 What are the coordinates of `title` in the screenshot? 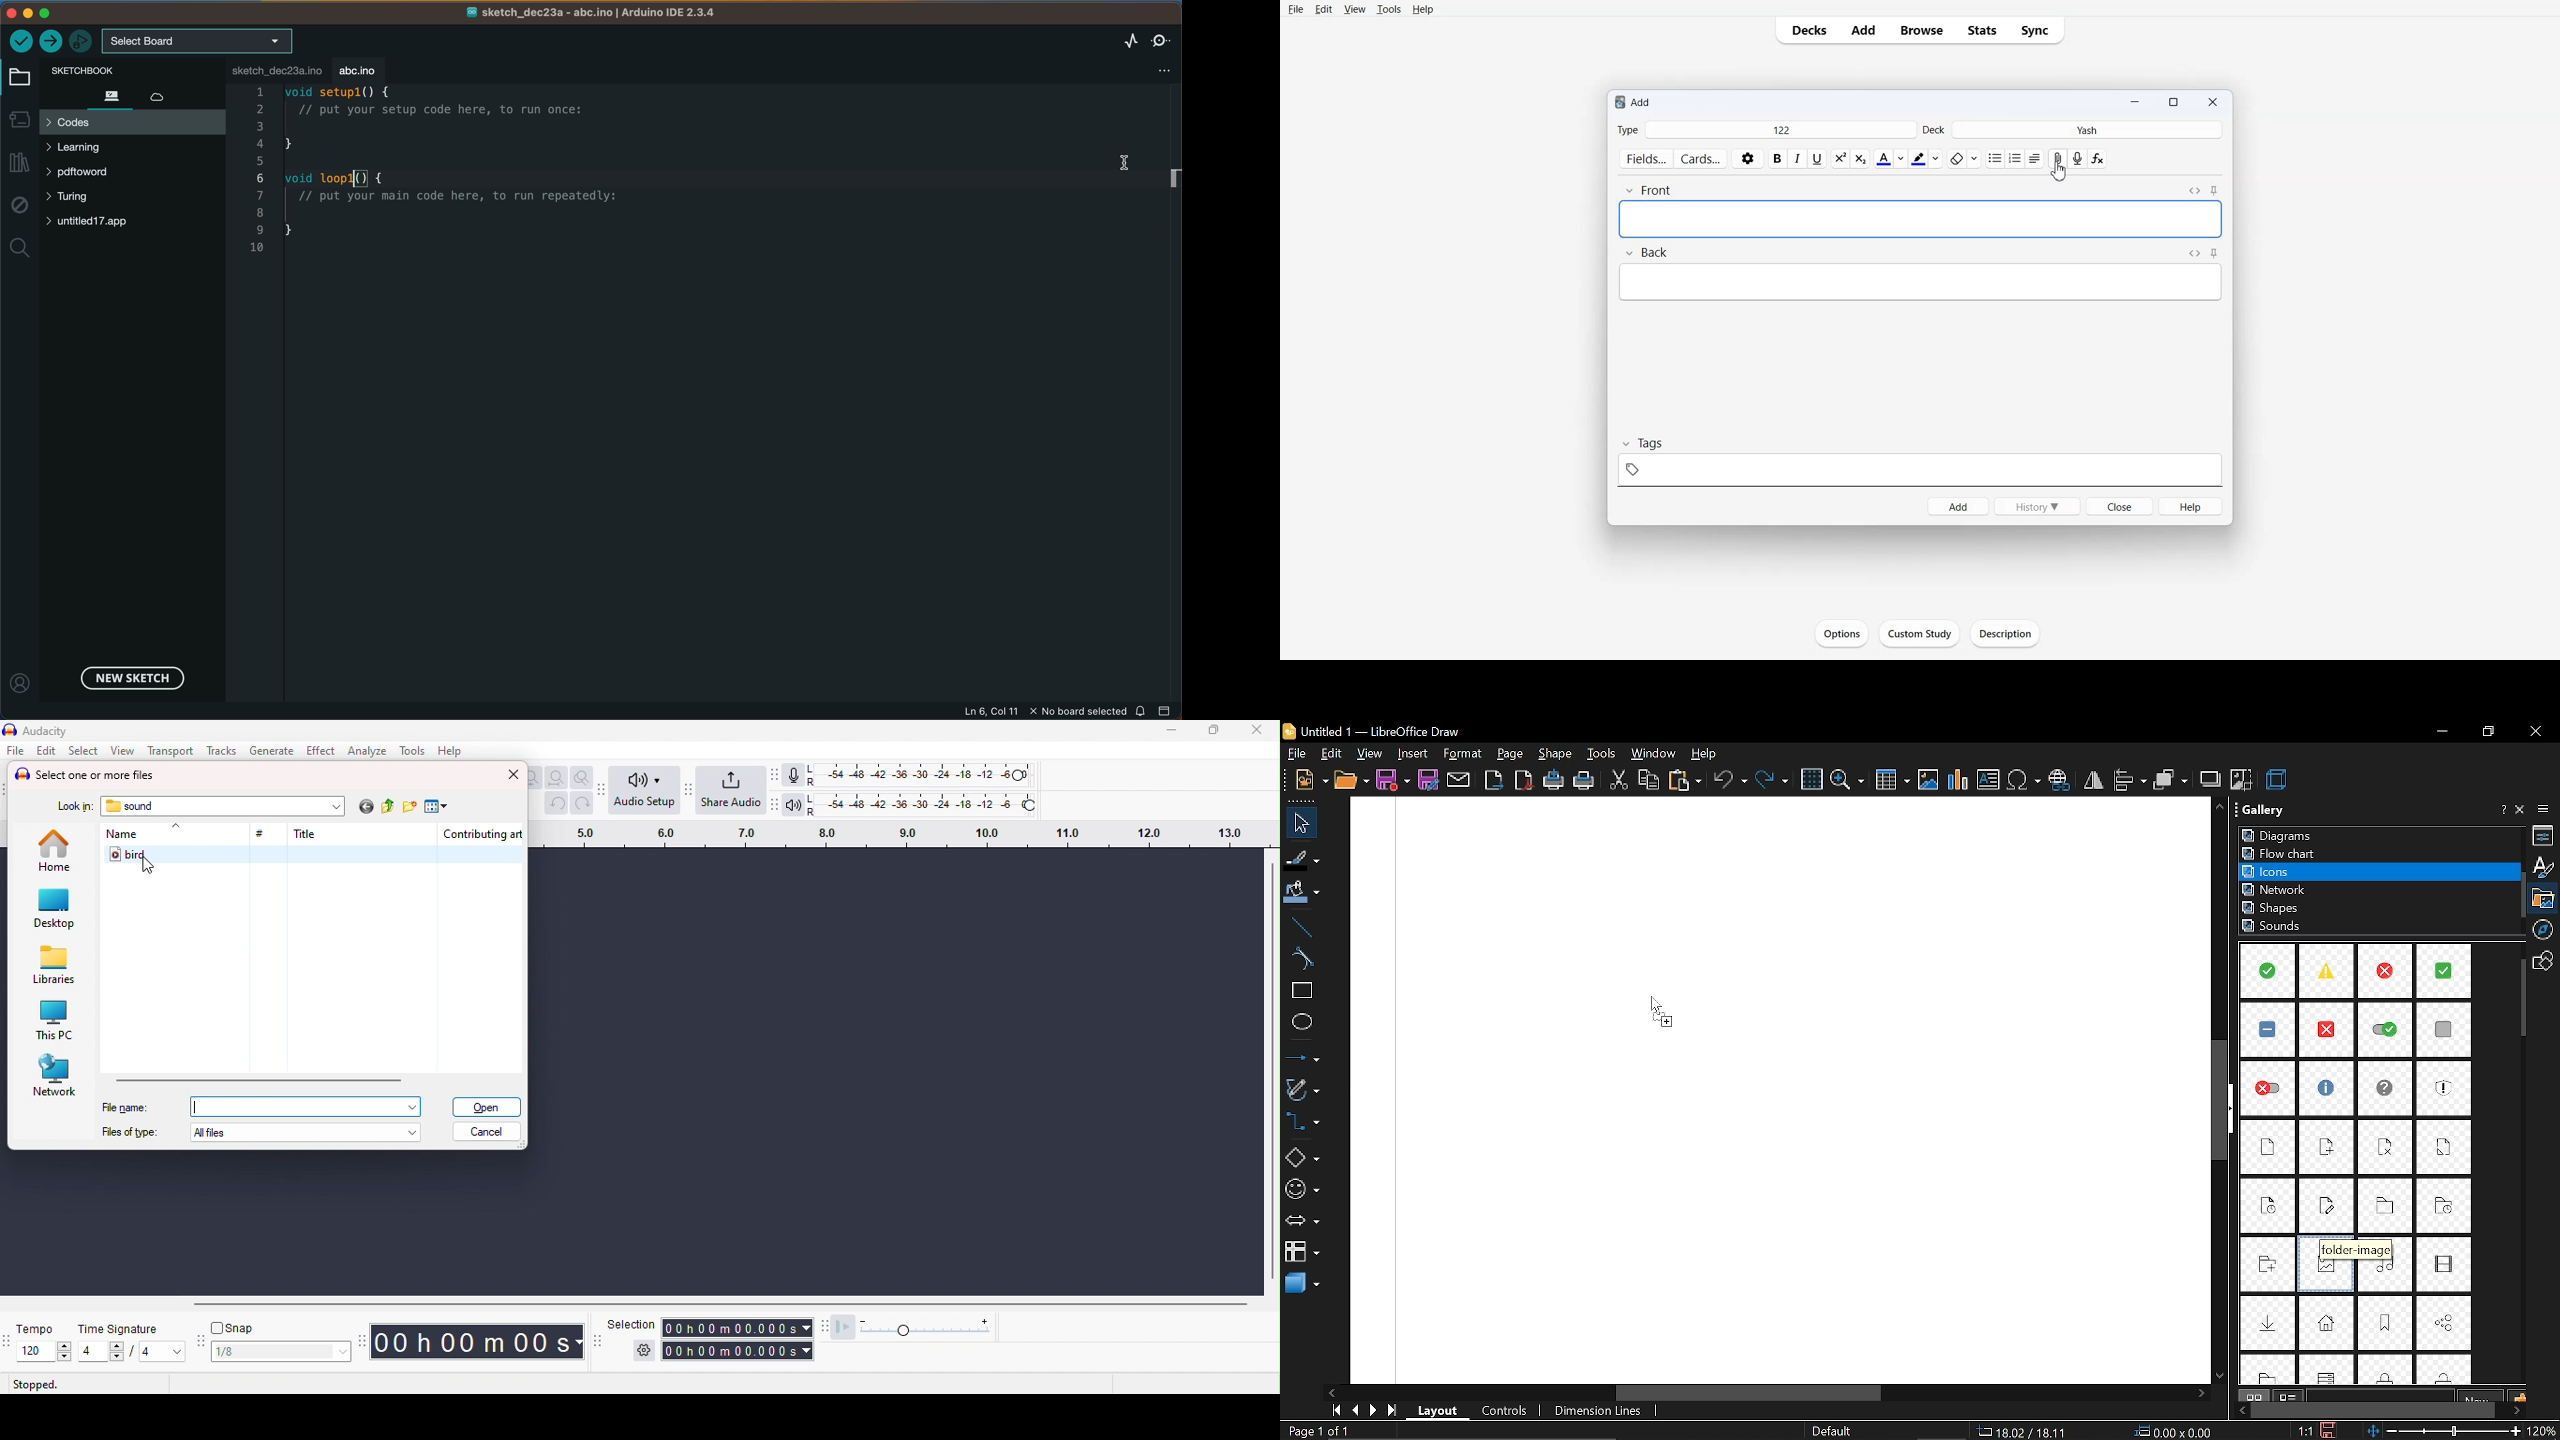 It's located at (40, 731).